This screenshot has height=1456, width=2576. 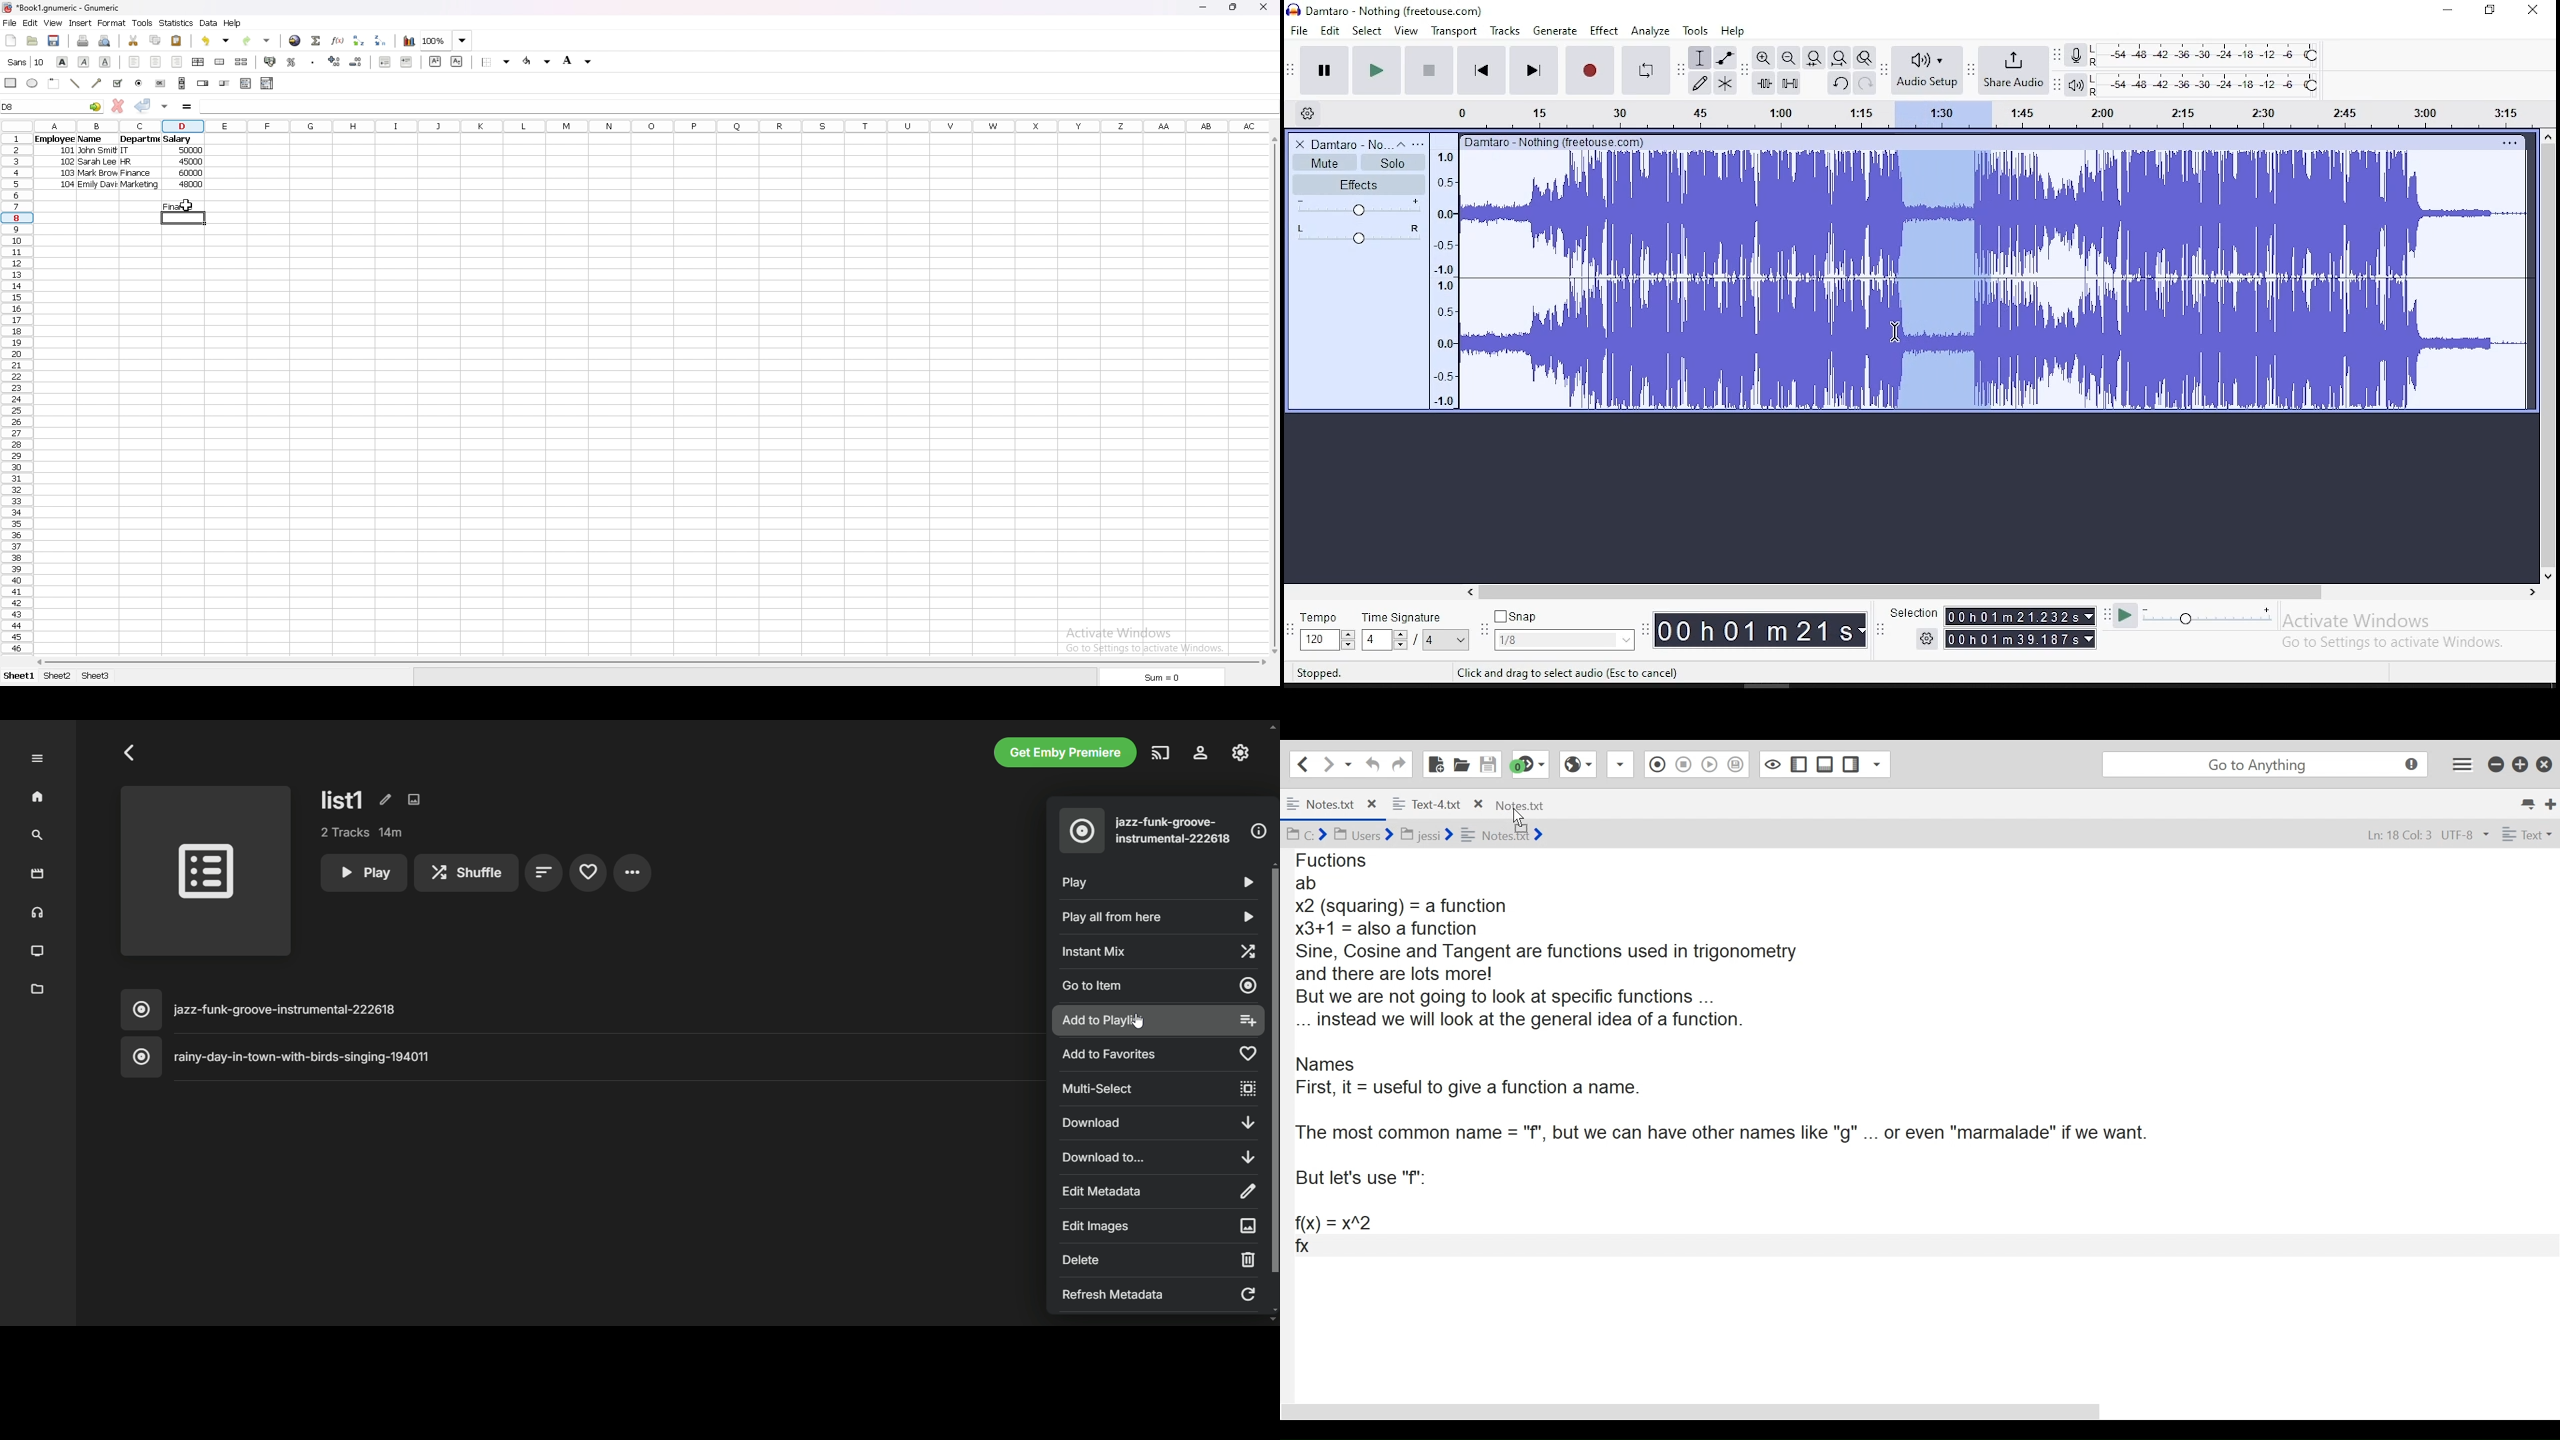 What do you see at coordinates (185, 205) in the screenshot?
I see `cursor` at bounding box center [185, 205].